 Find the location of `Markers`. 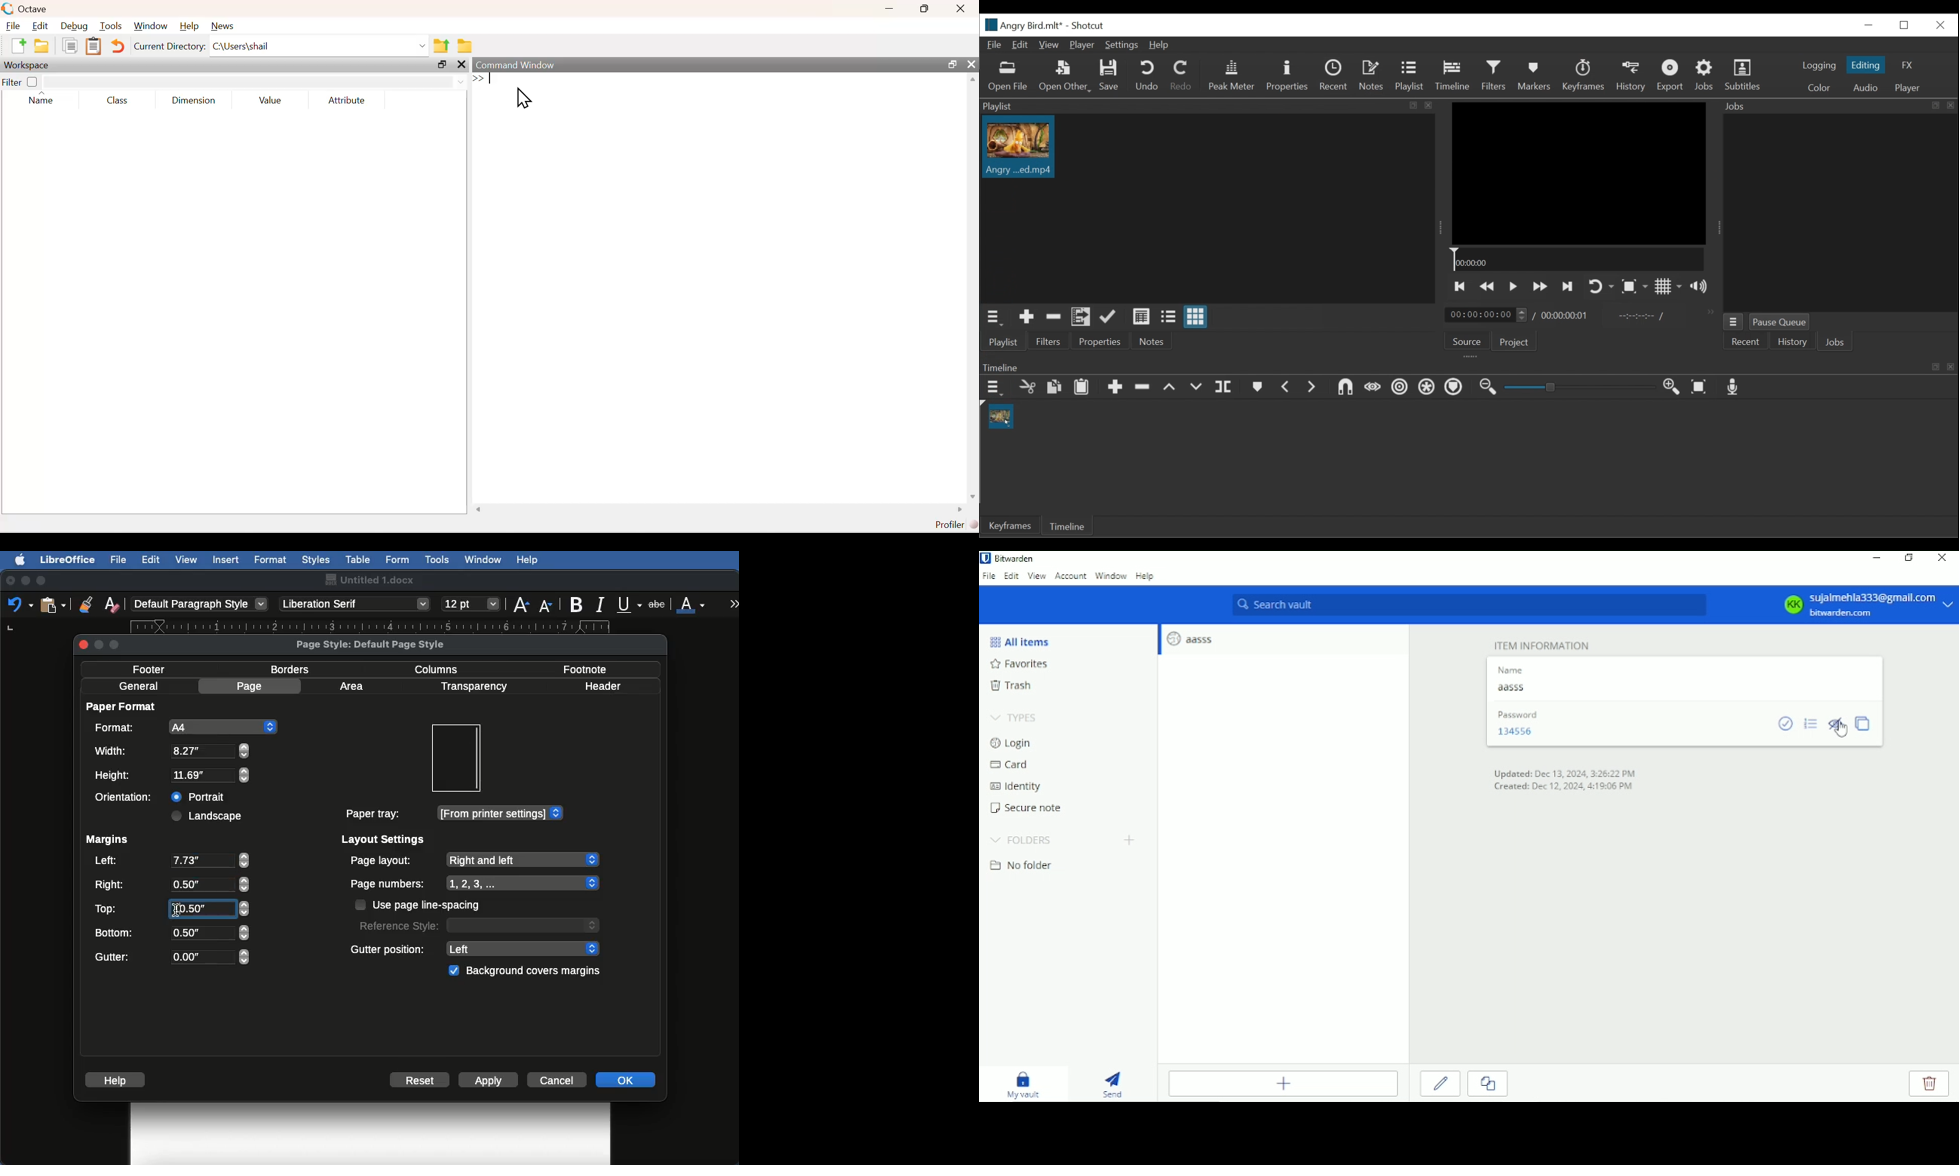

Markers is located at coordinates (1536, 76).